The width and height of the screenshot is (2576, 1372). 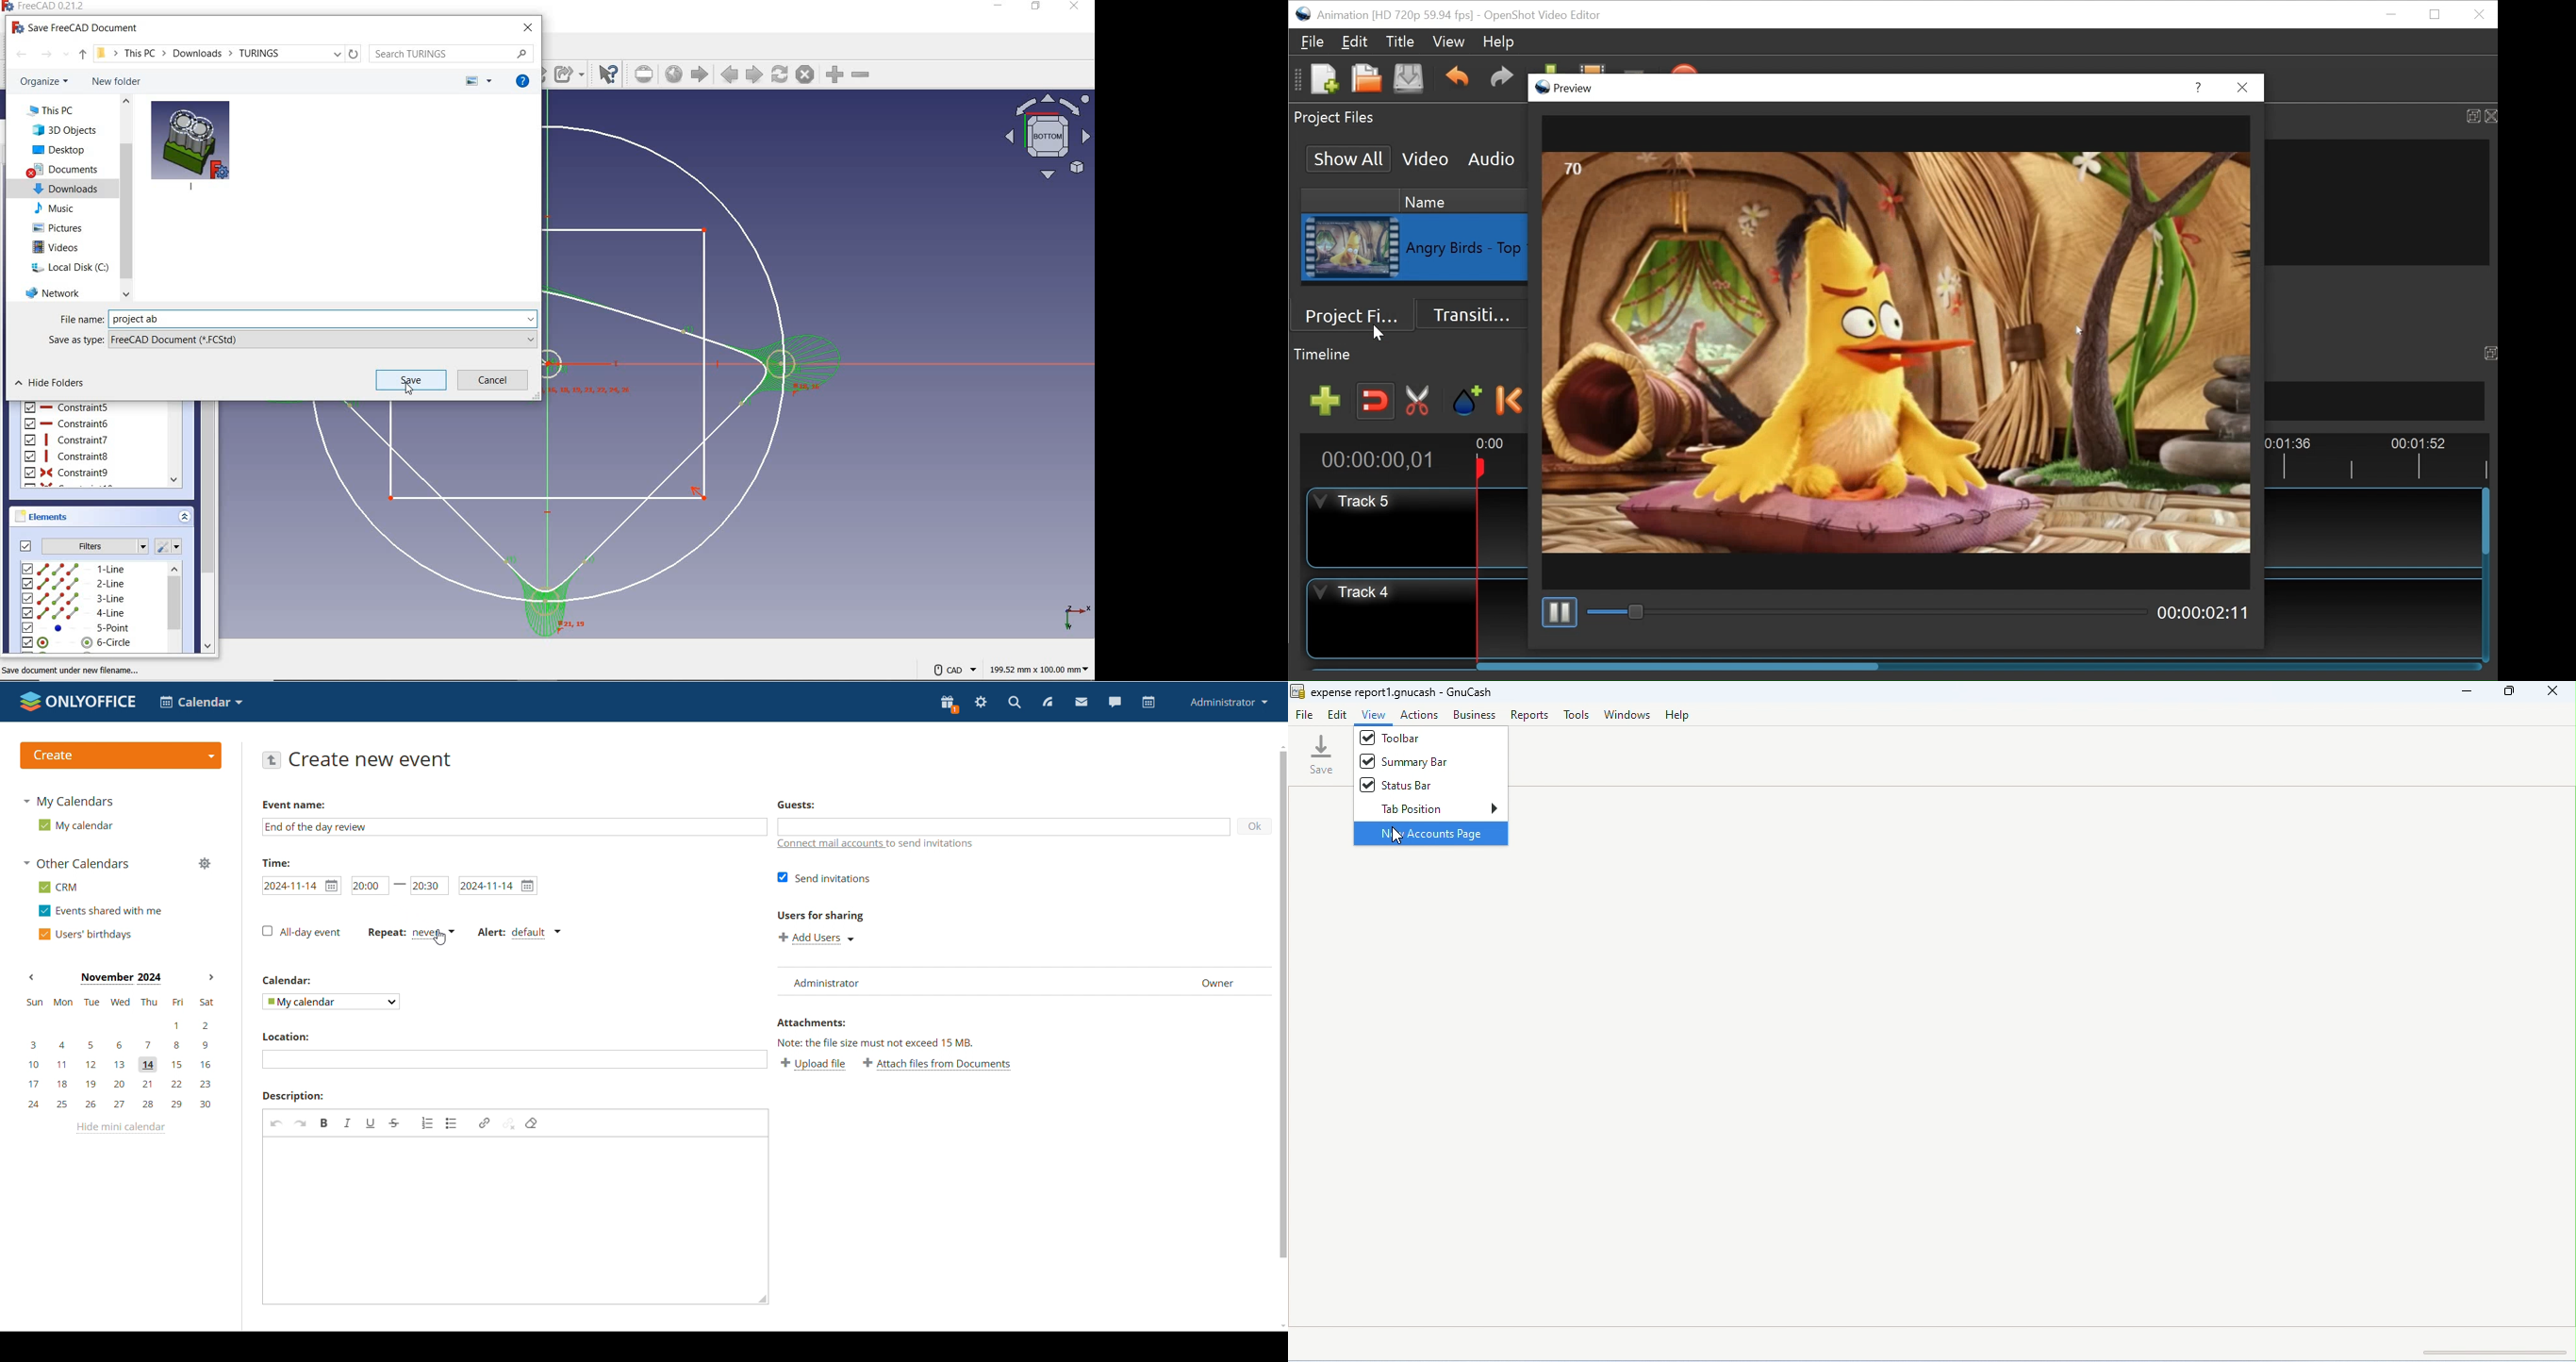 What do you see at coordinates (57, 247) in the screenshot?
I see `videos` at bounding box center [57, 247].